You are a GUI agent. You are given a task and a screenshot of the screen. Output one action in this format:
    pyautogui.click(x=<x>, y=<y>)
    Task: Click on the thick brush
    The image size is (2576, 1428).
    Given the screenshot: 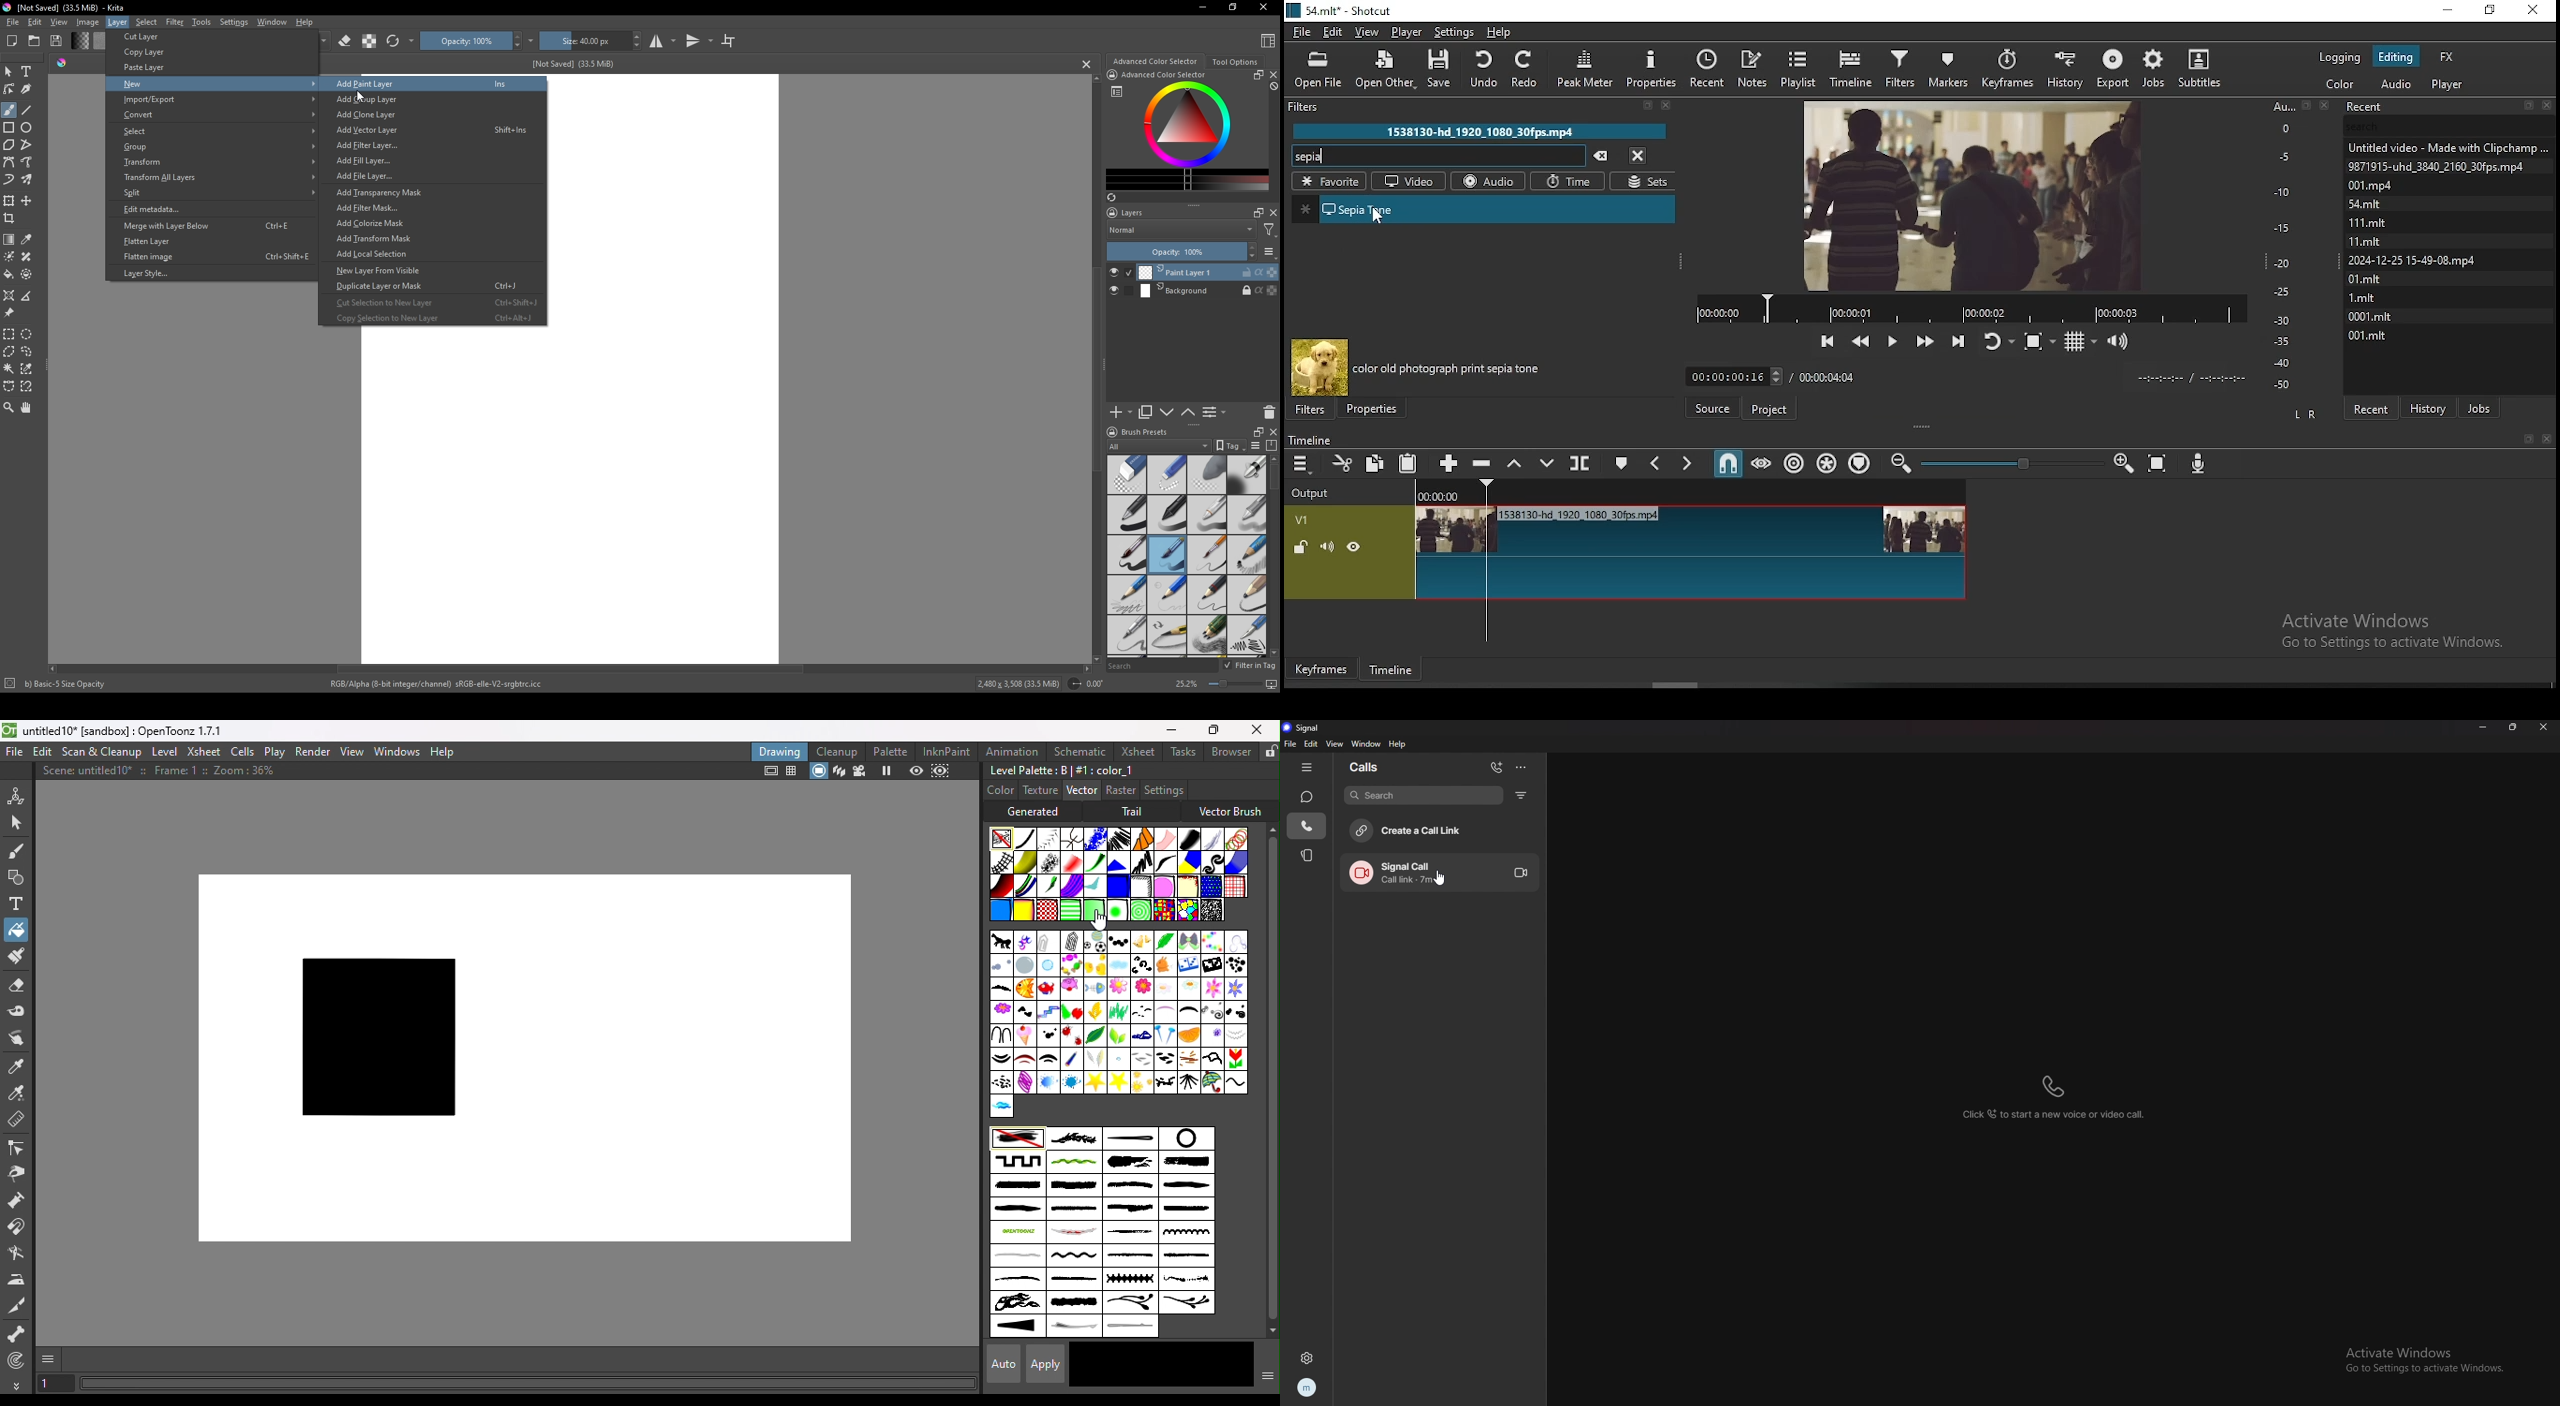 What is the action you would take?
    pyautogui.click(x=1127, y=555)
    